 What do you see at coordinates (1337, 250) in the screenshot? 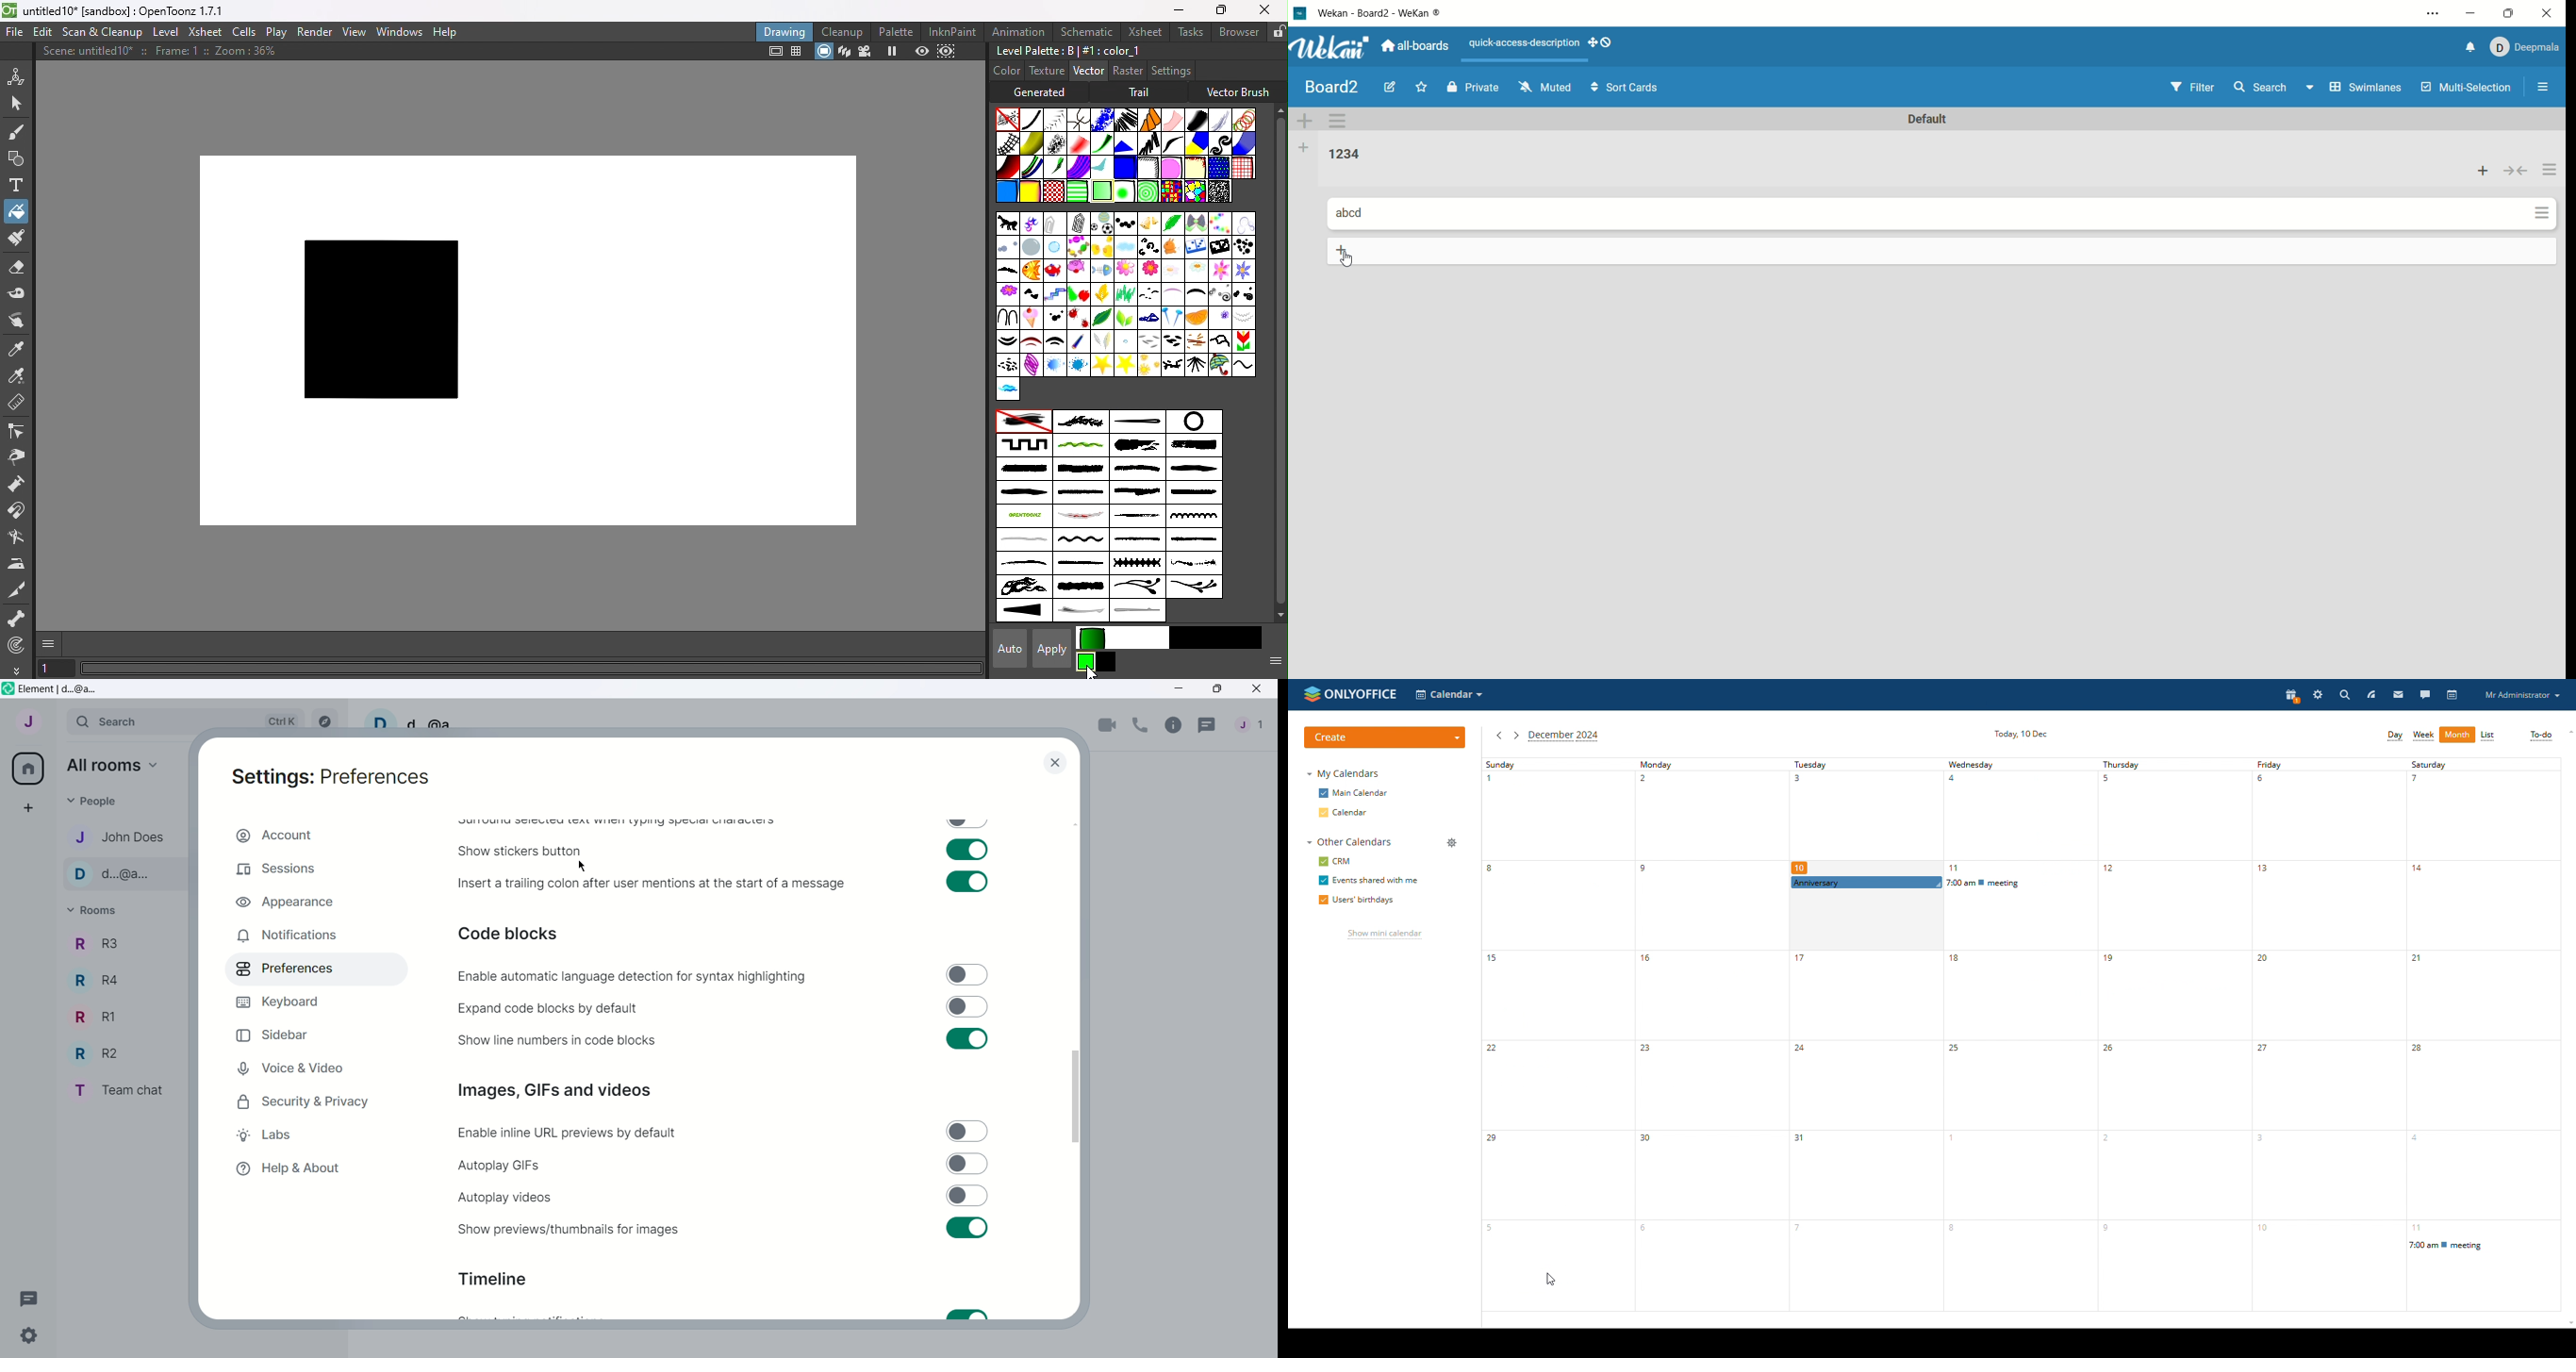
I see `add card` at bounding box center [1337, 250].